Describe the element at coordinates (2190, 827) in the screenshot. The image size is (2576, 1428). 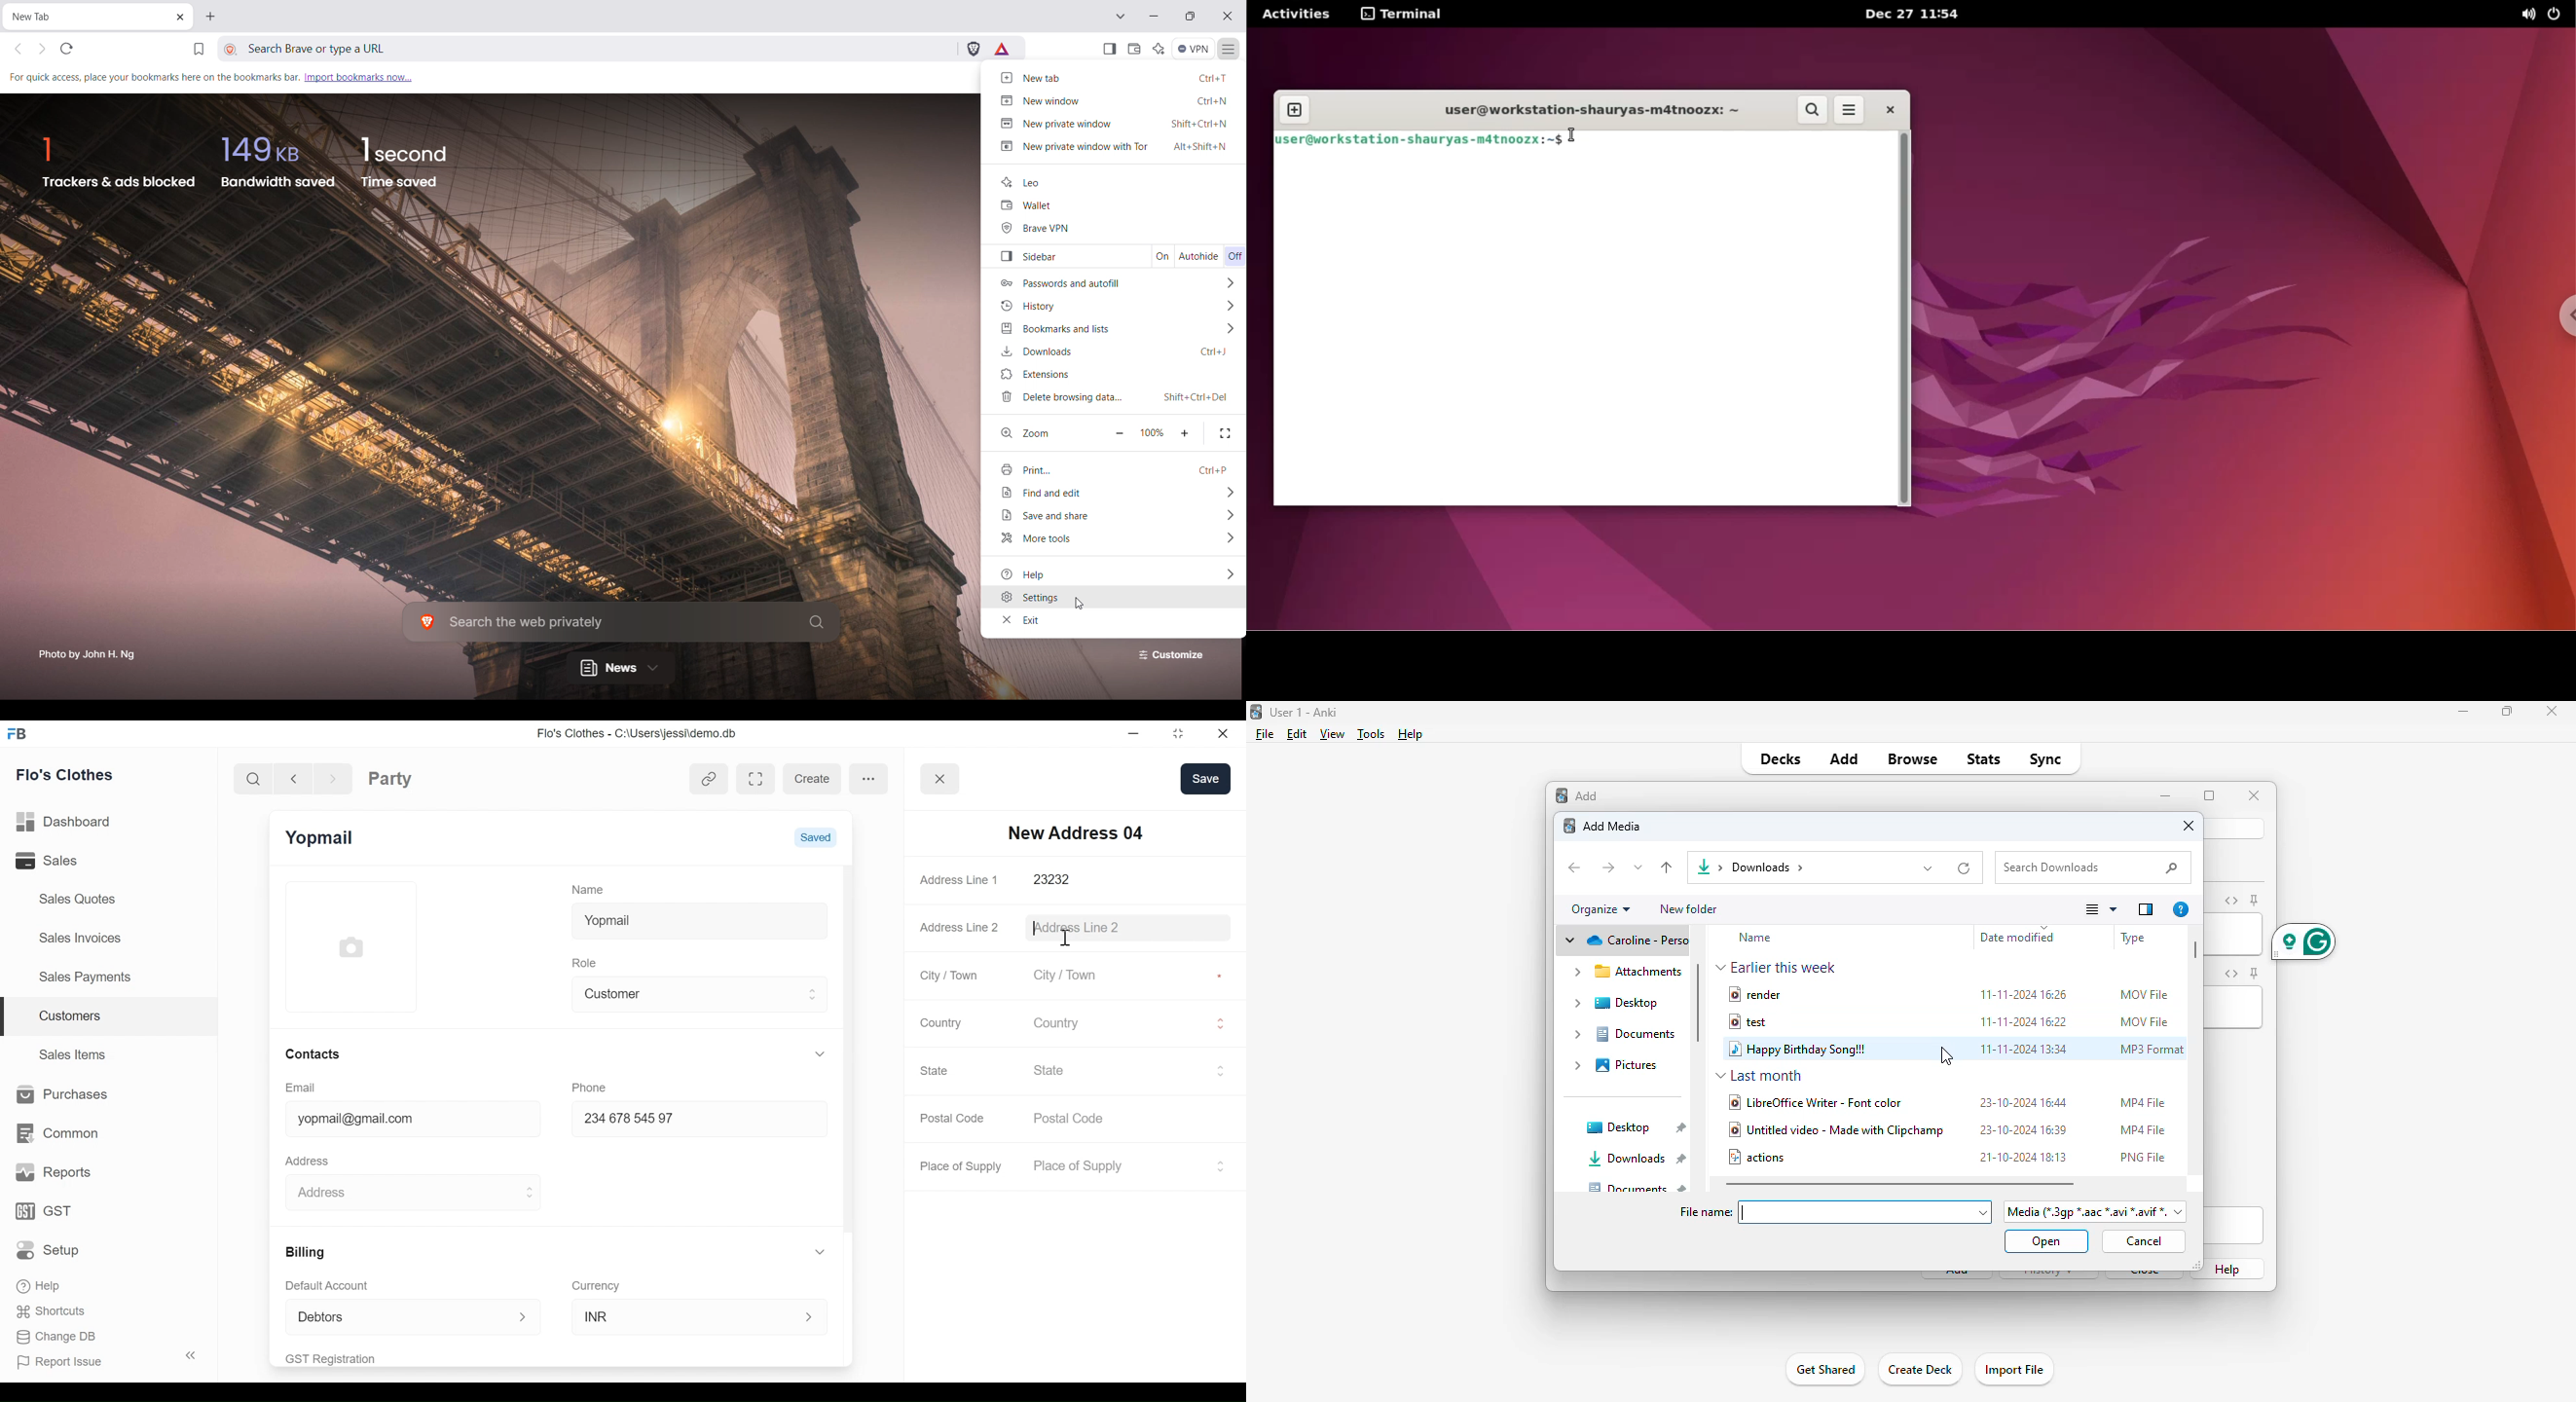
I see `close` at that location.